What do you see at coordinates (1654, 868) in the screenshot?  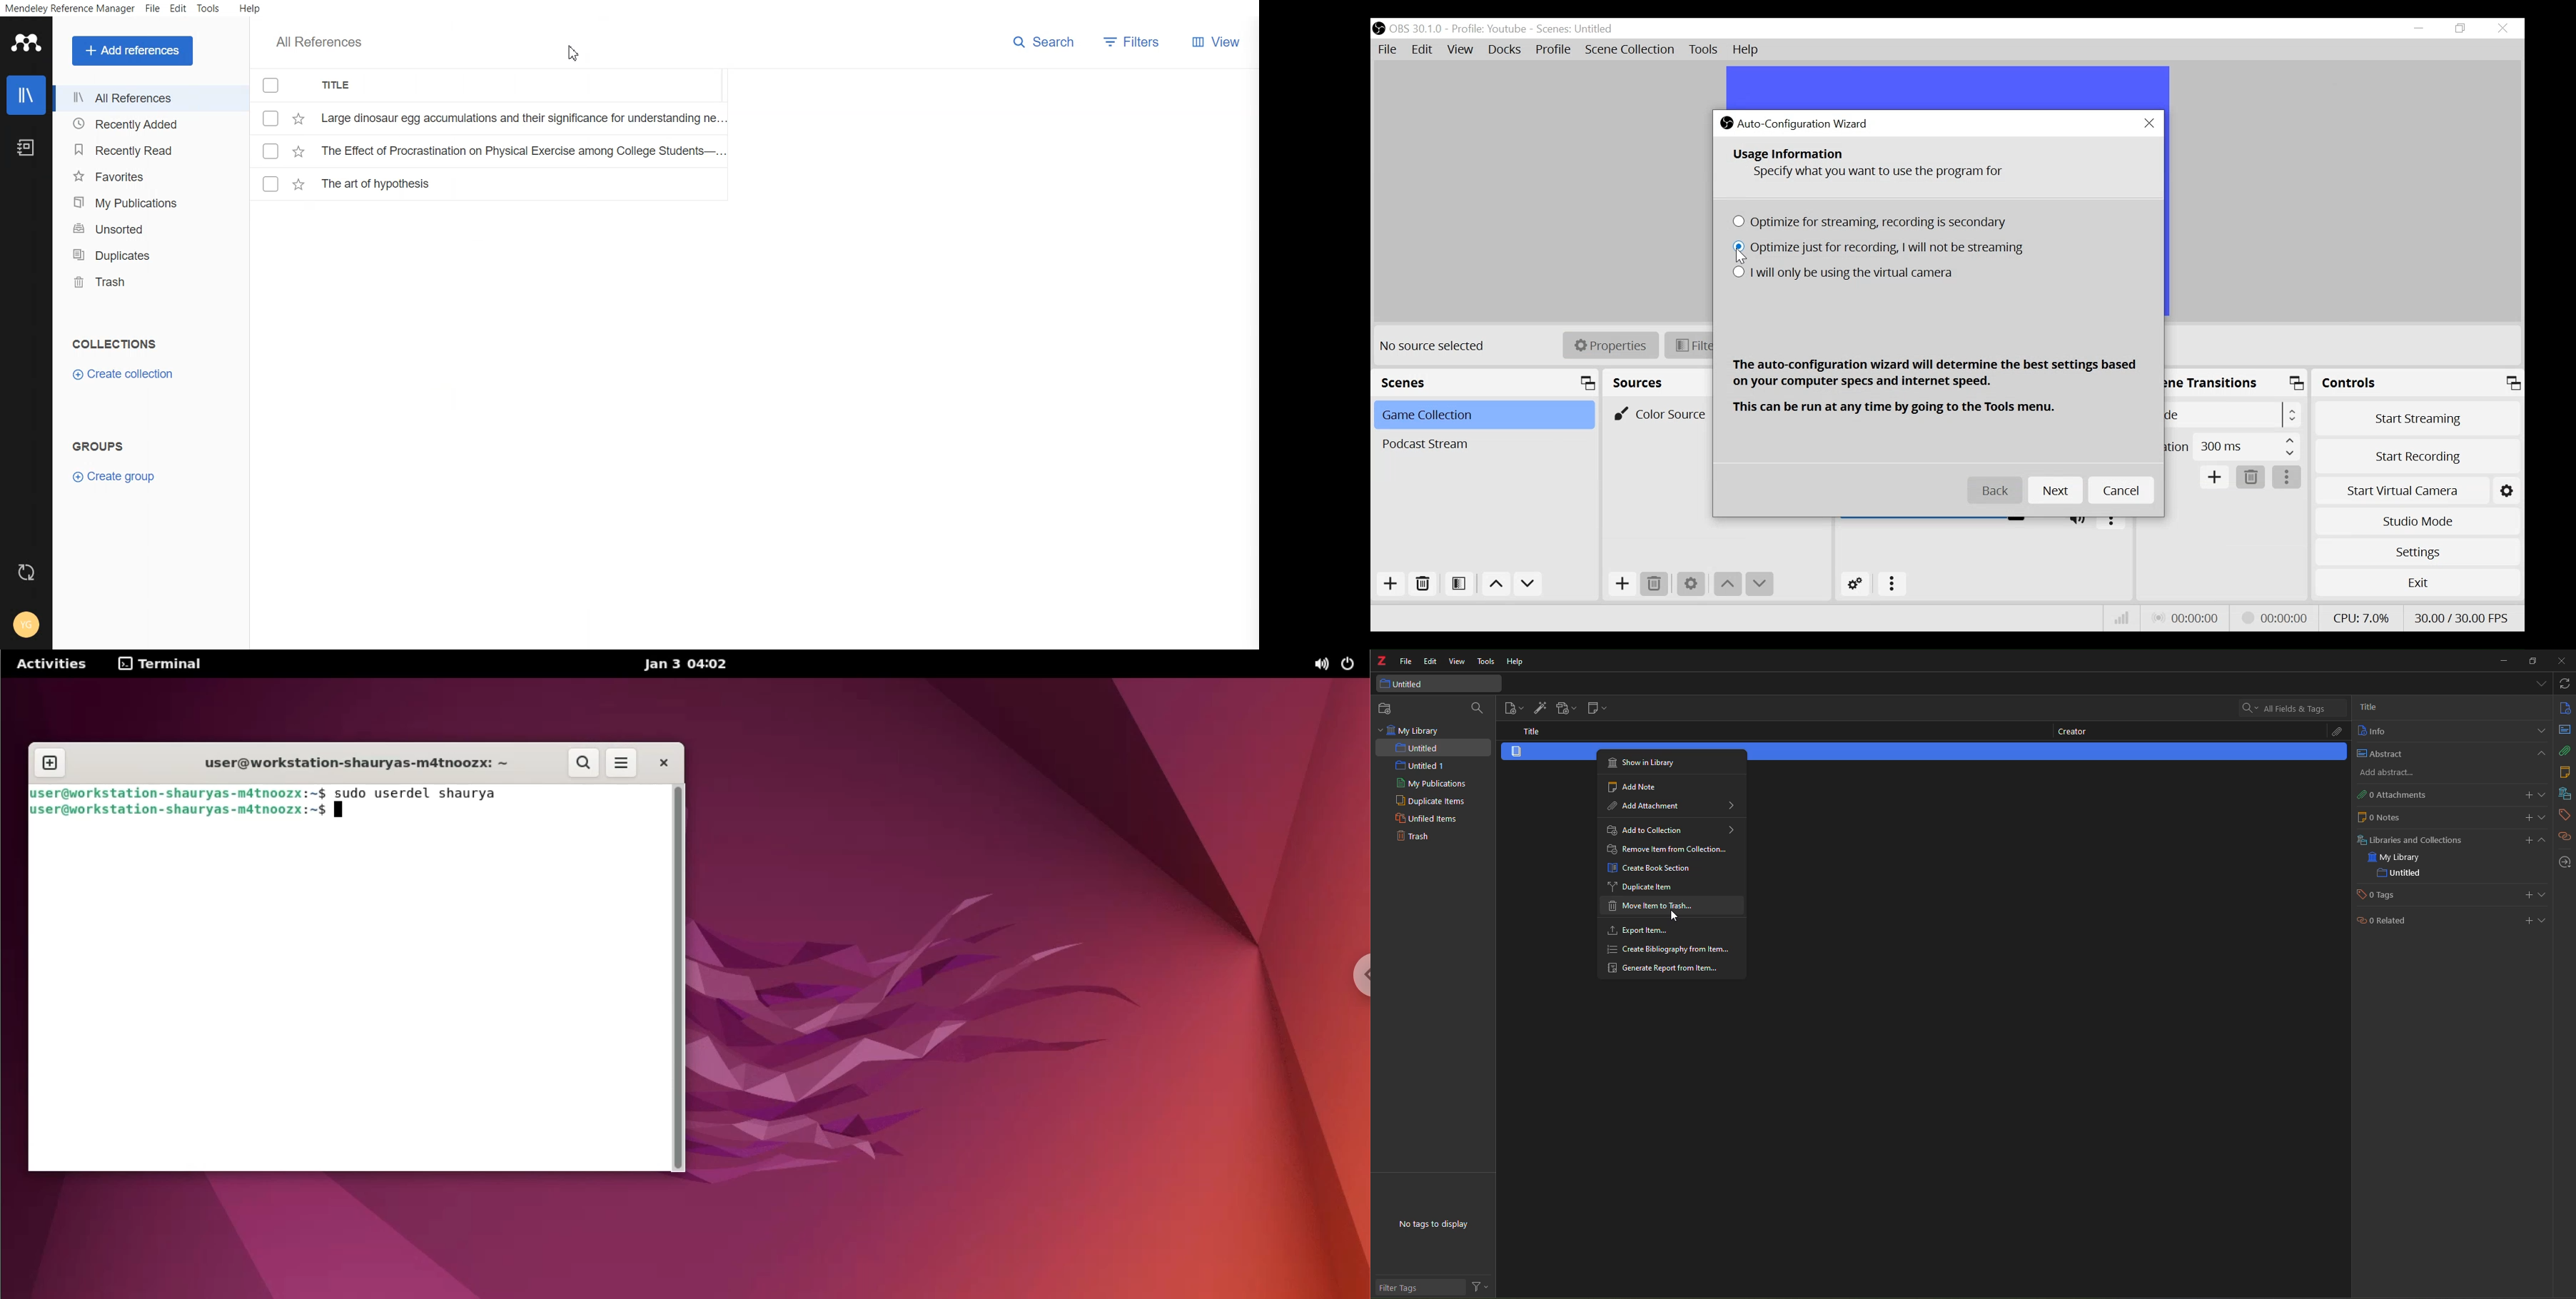 I see `create book section` at bounding box center [1654, 868].